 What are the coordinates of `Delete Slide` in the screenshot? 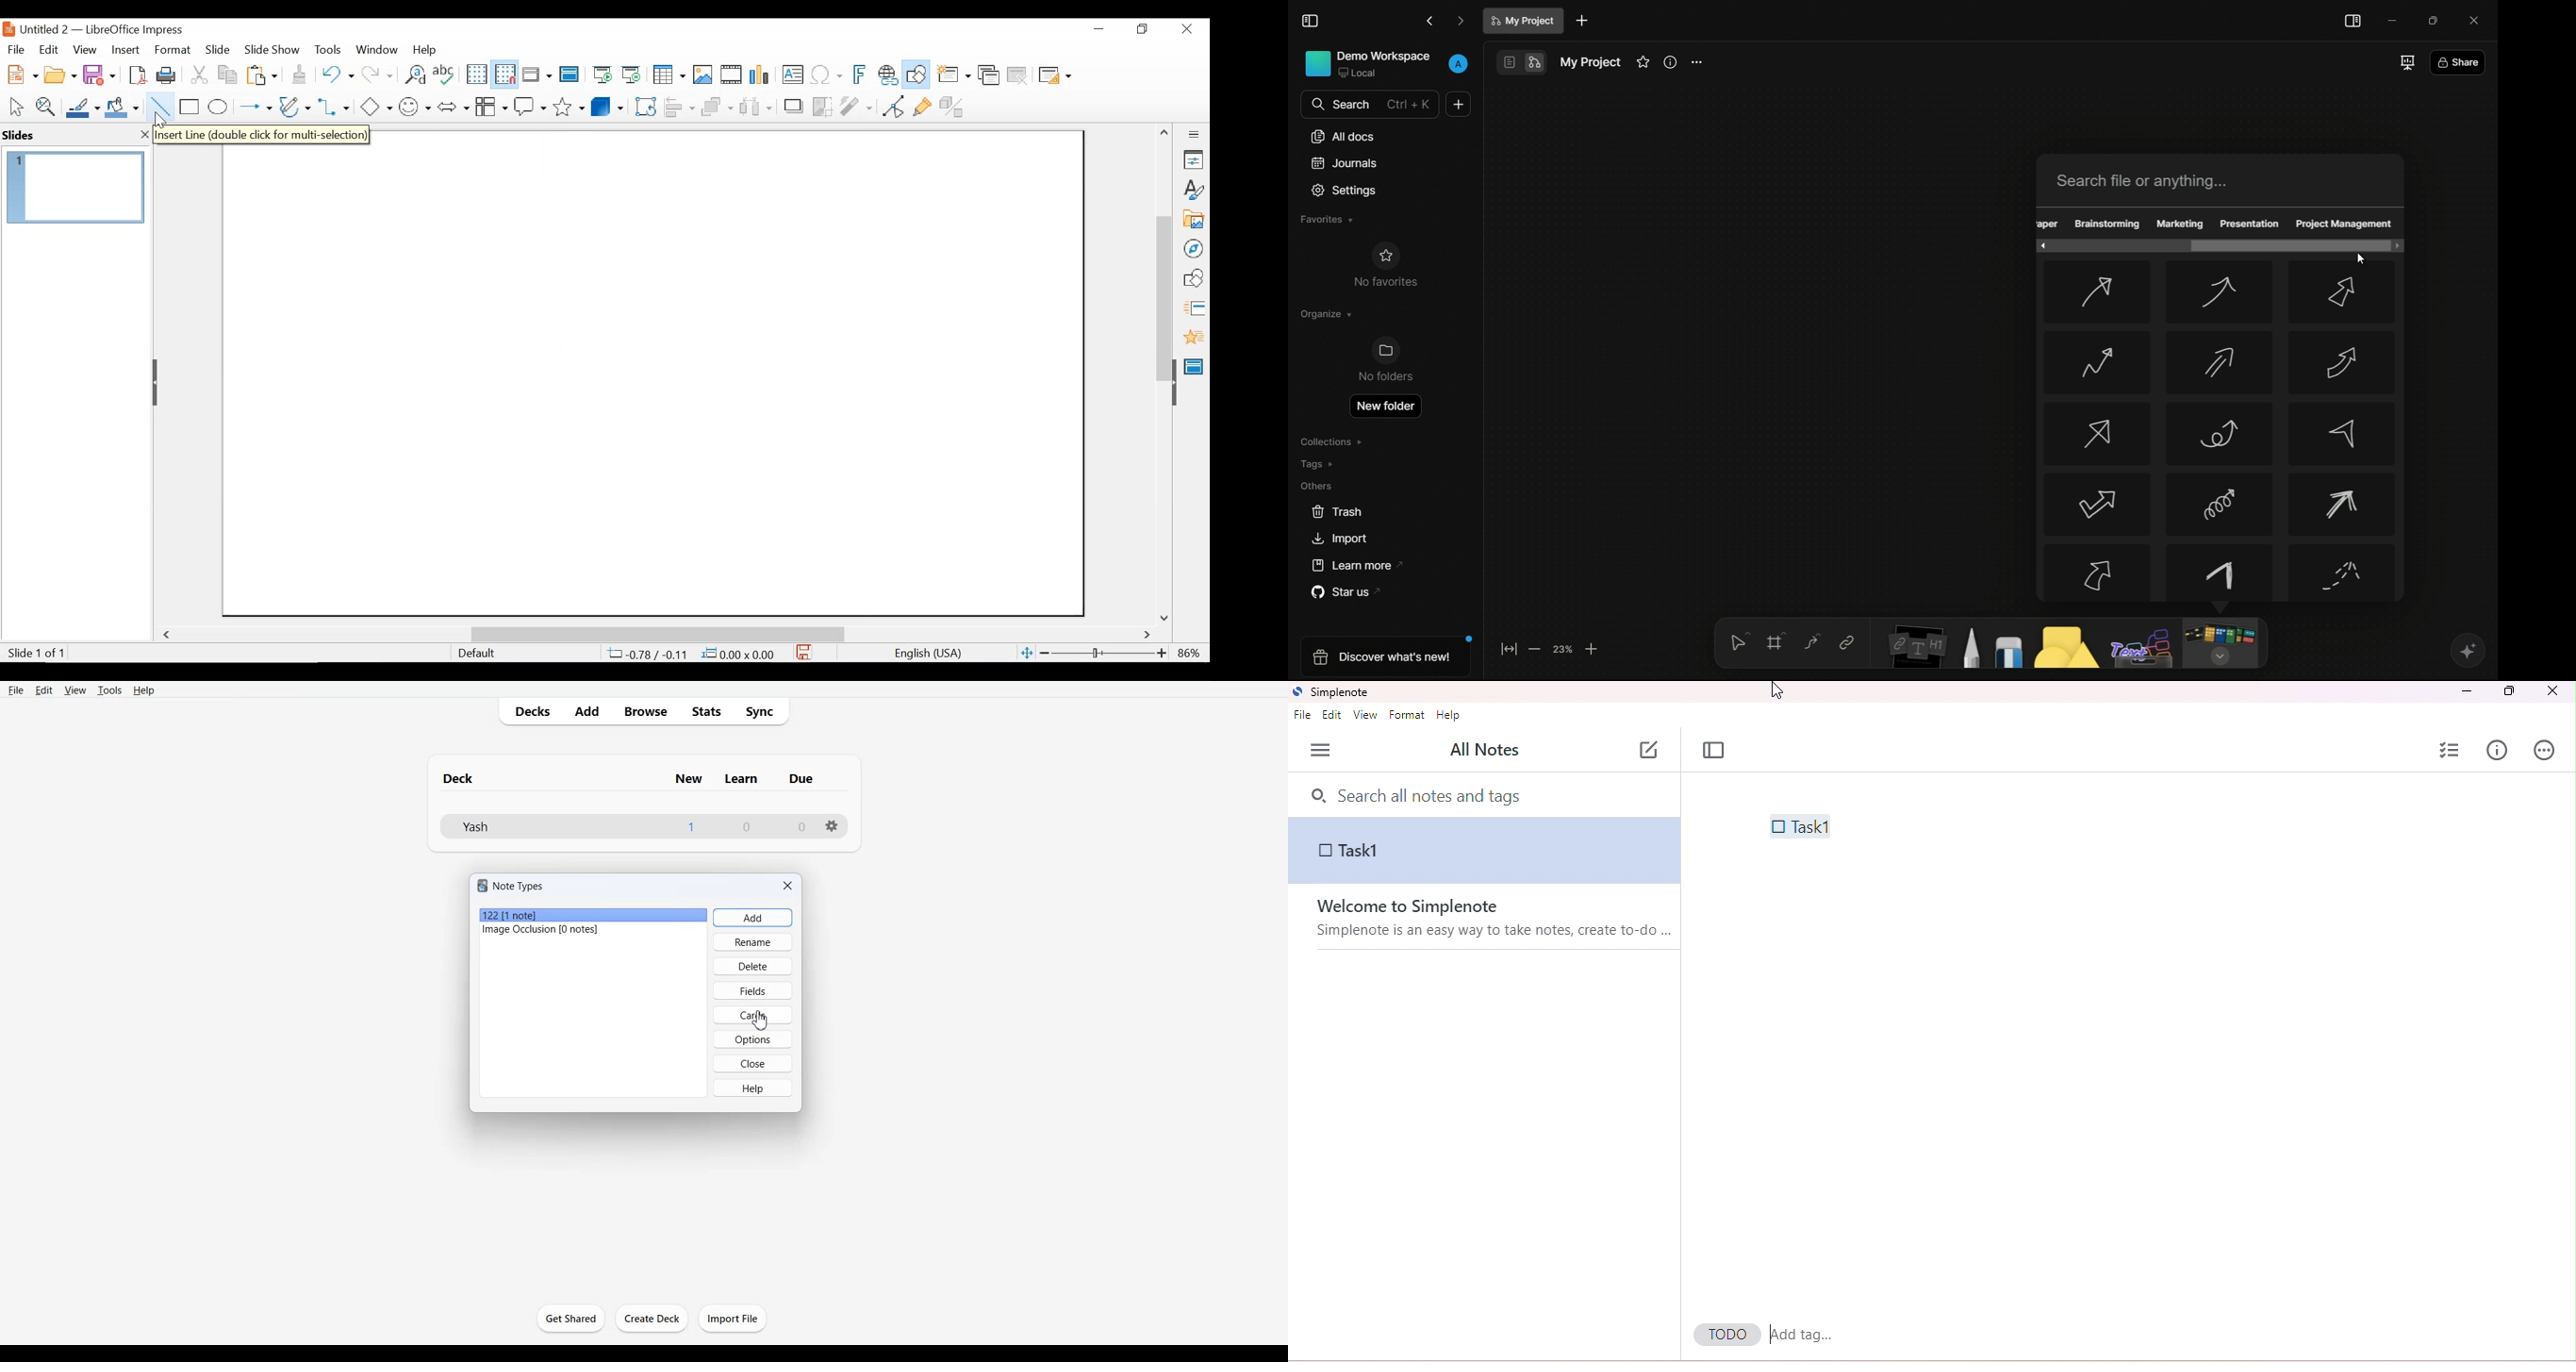 It's located at (1017, 76).